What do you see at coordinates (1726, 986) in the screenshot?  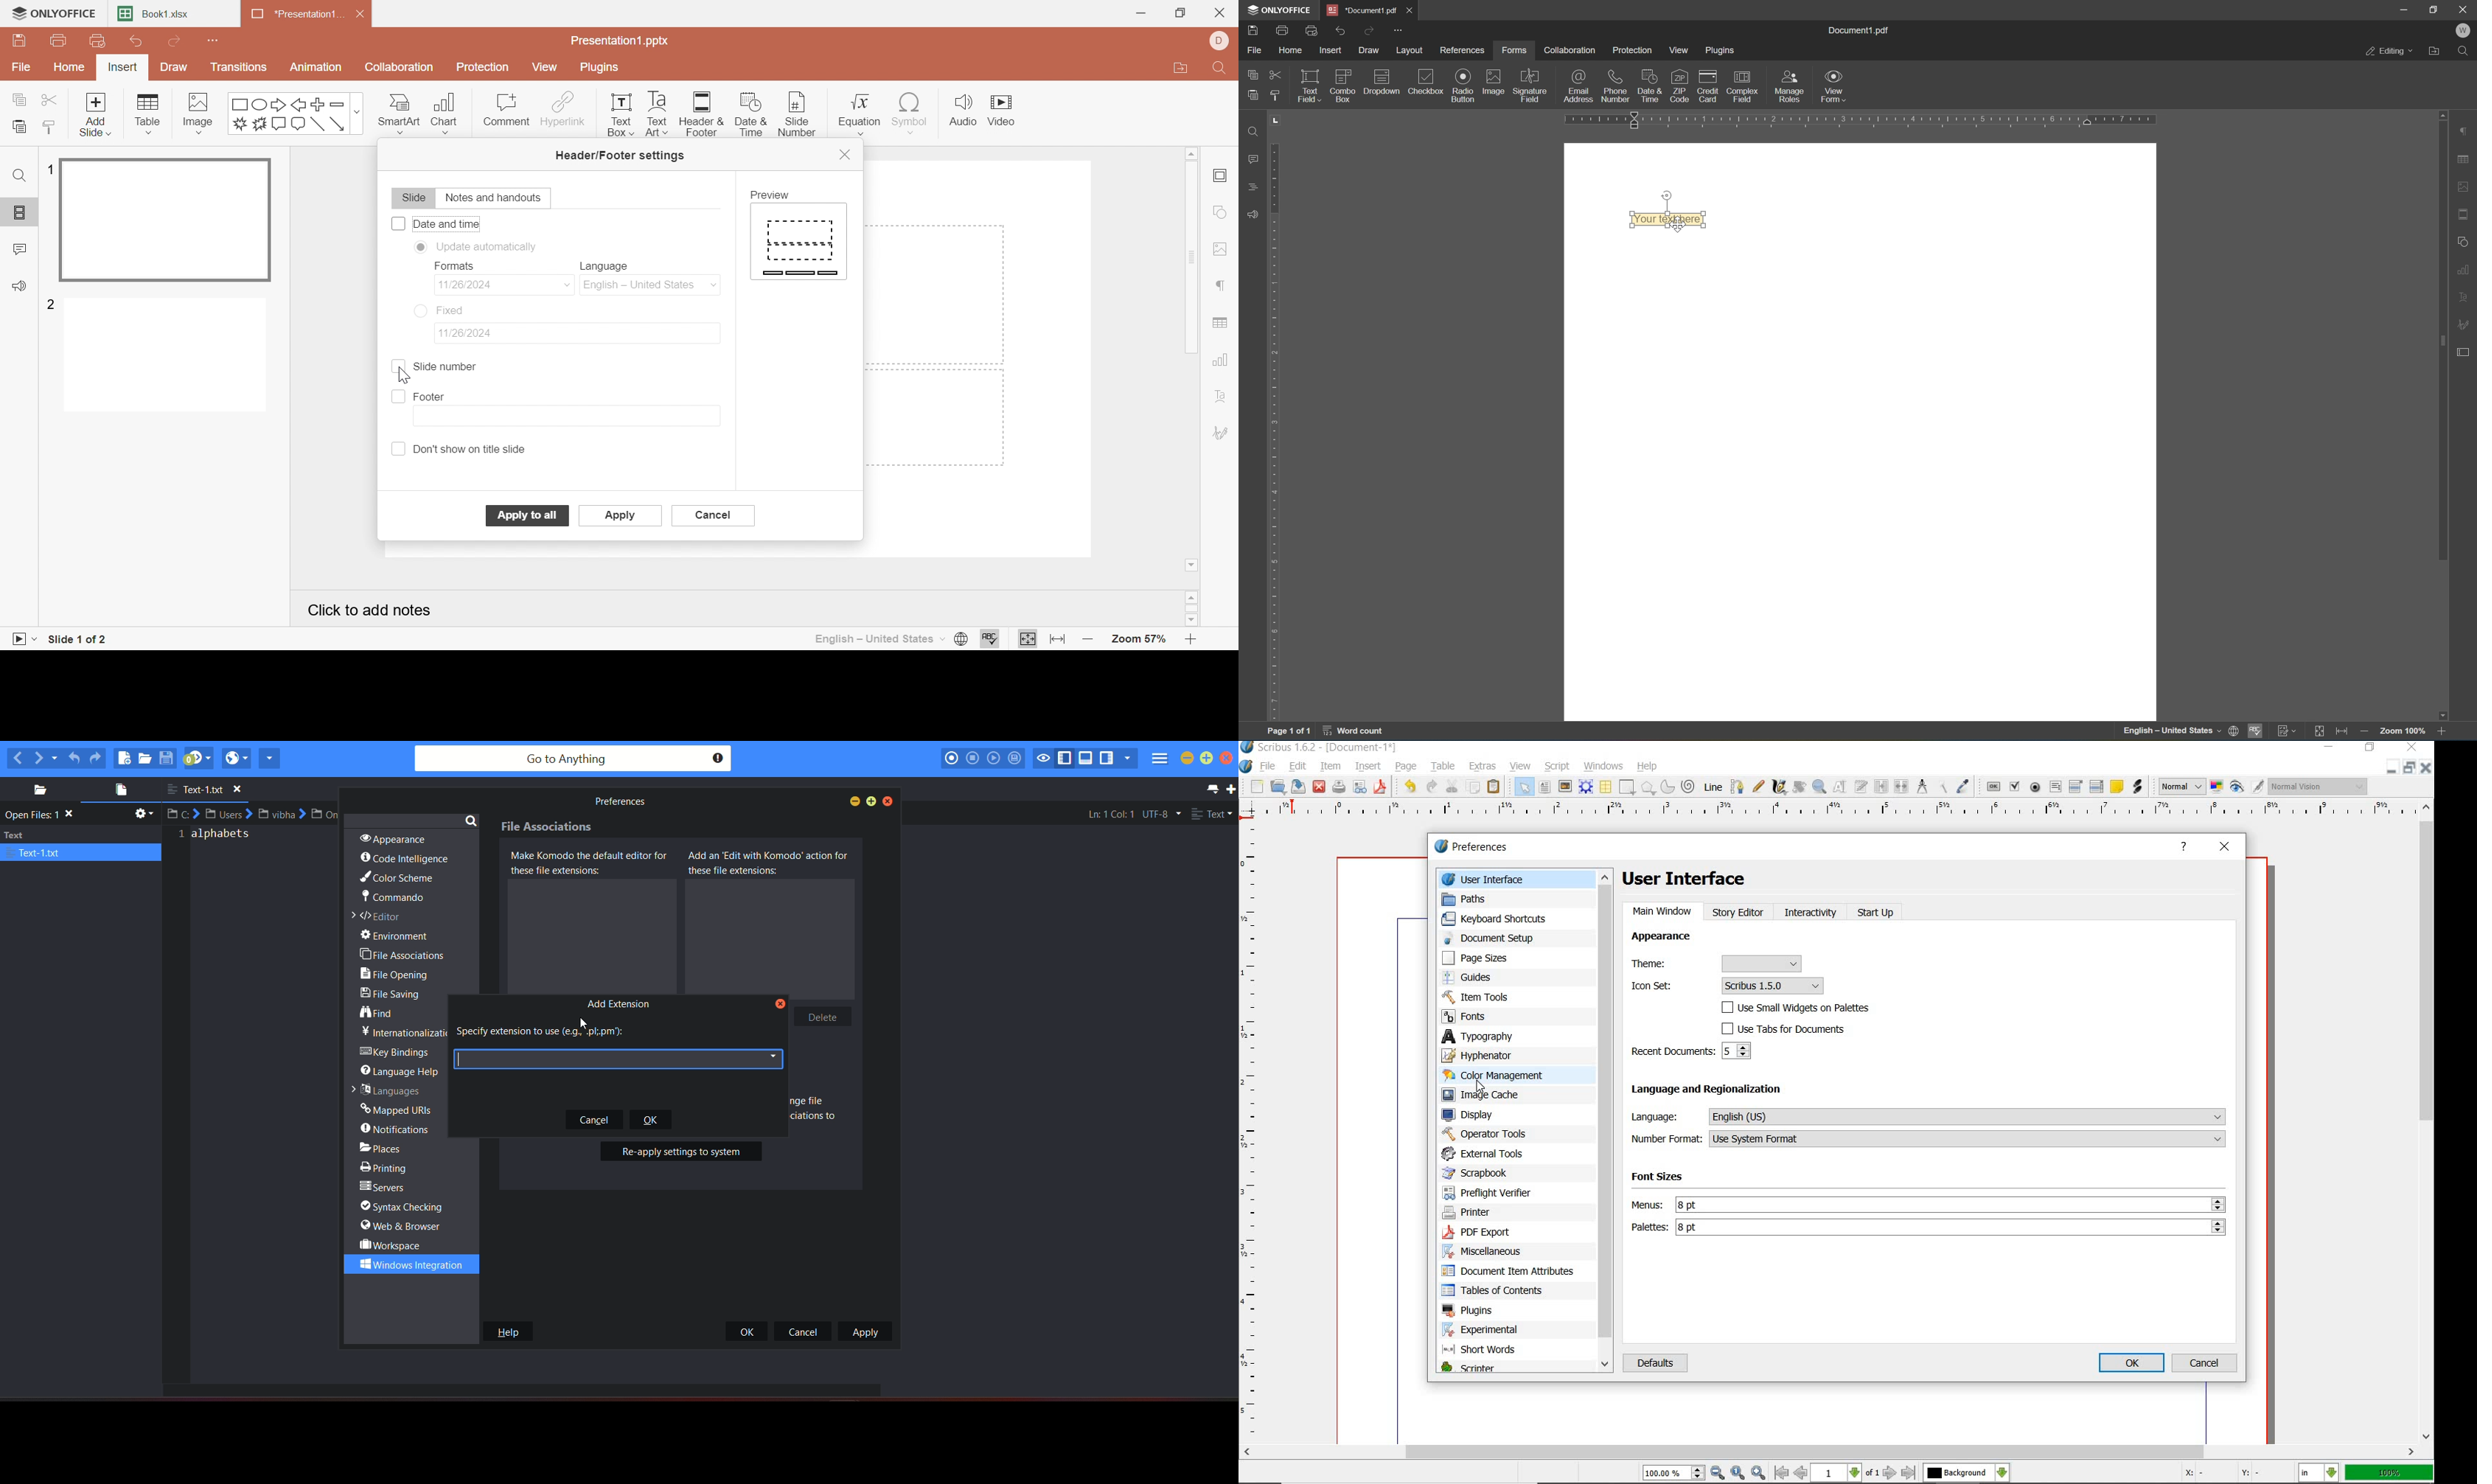 I see `Icon set` at bounding box center [1726, 986].